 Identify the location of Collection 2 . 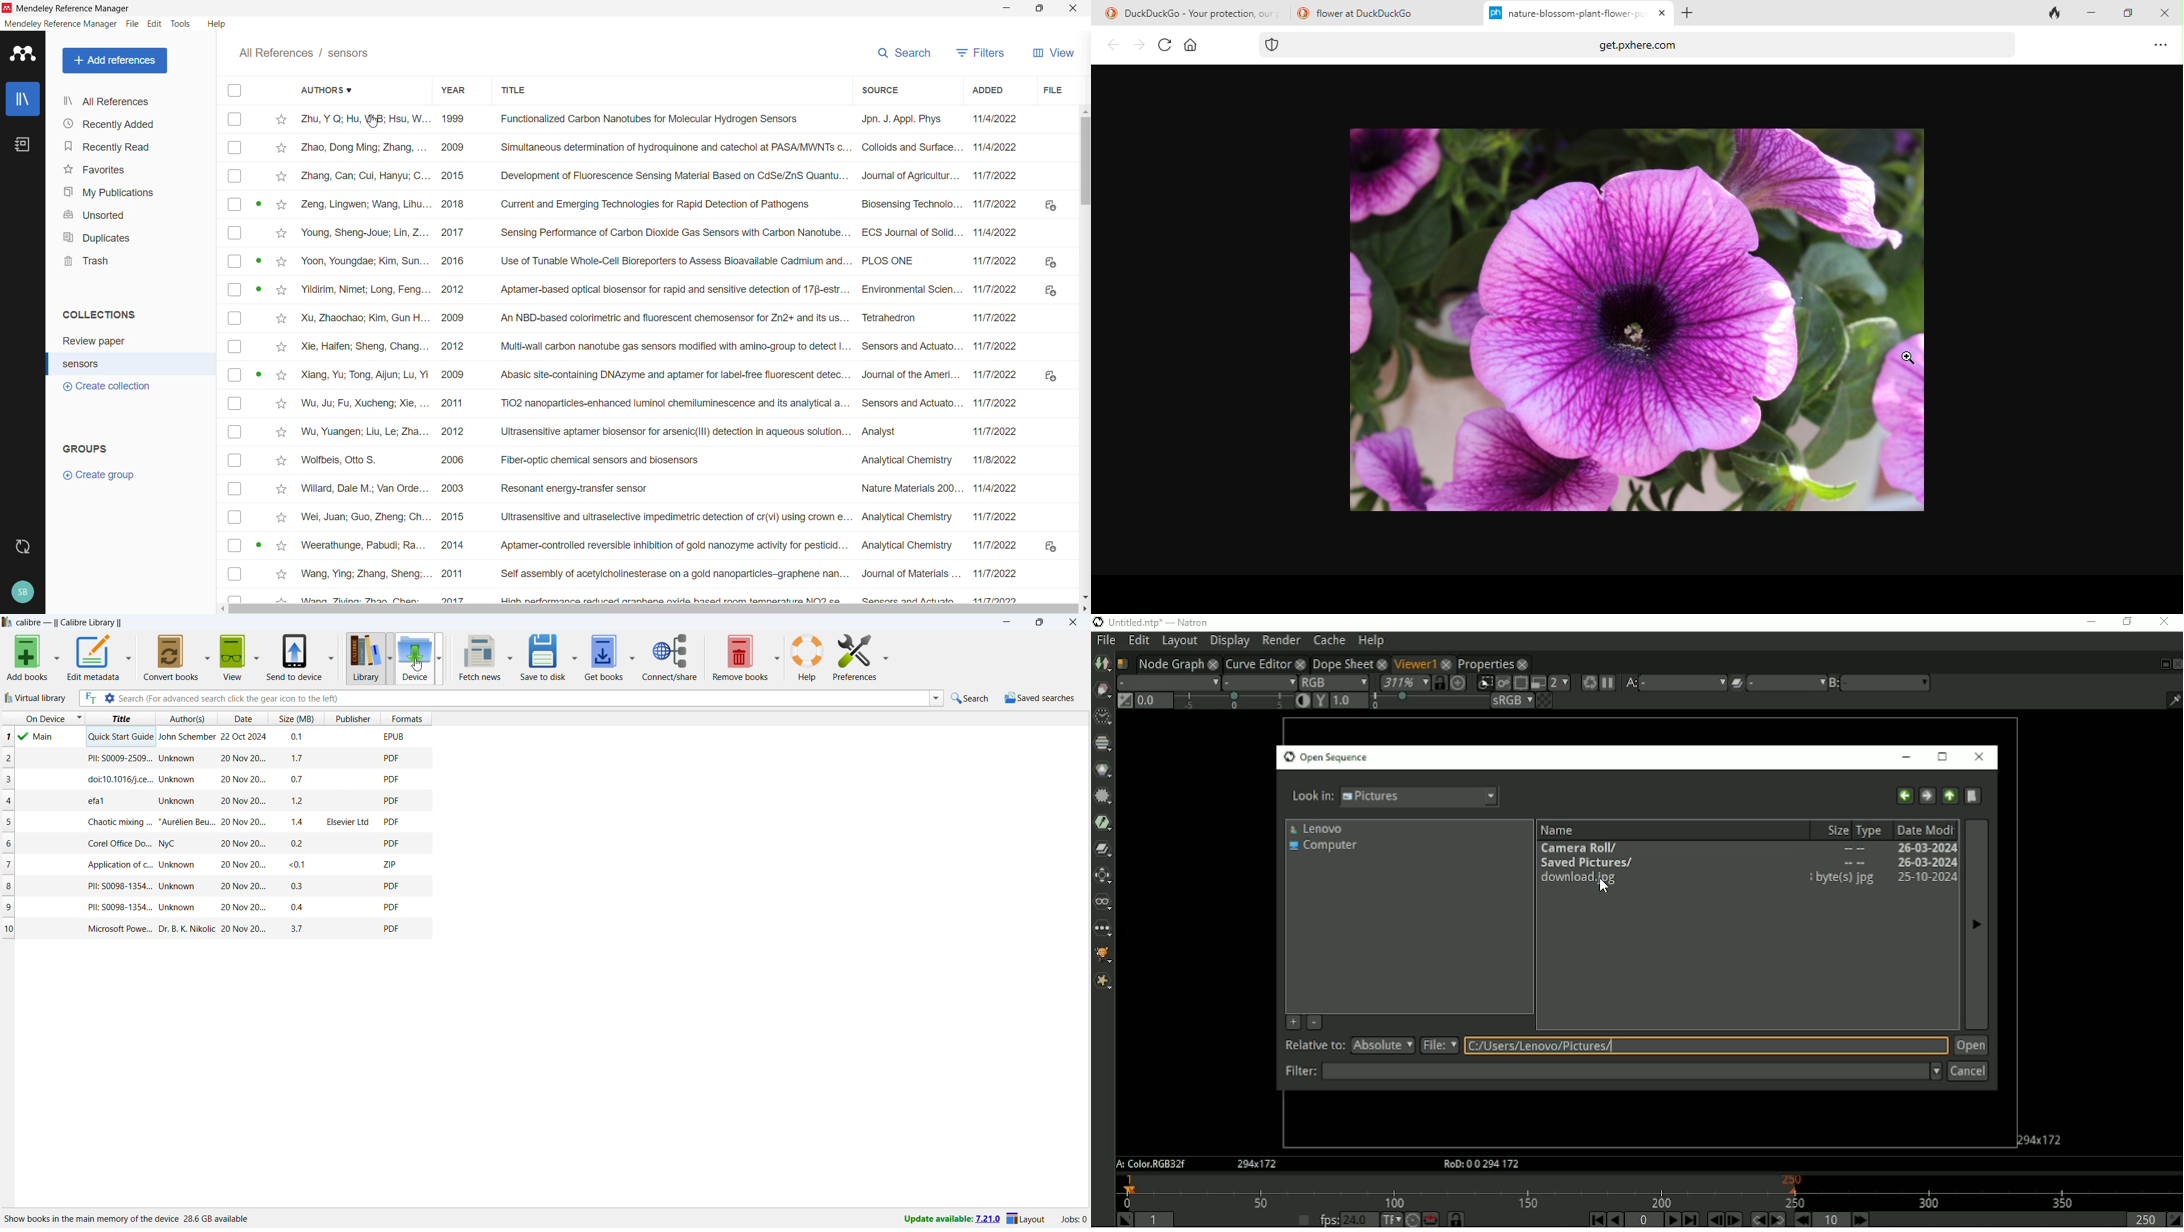
(132, 363).